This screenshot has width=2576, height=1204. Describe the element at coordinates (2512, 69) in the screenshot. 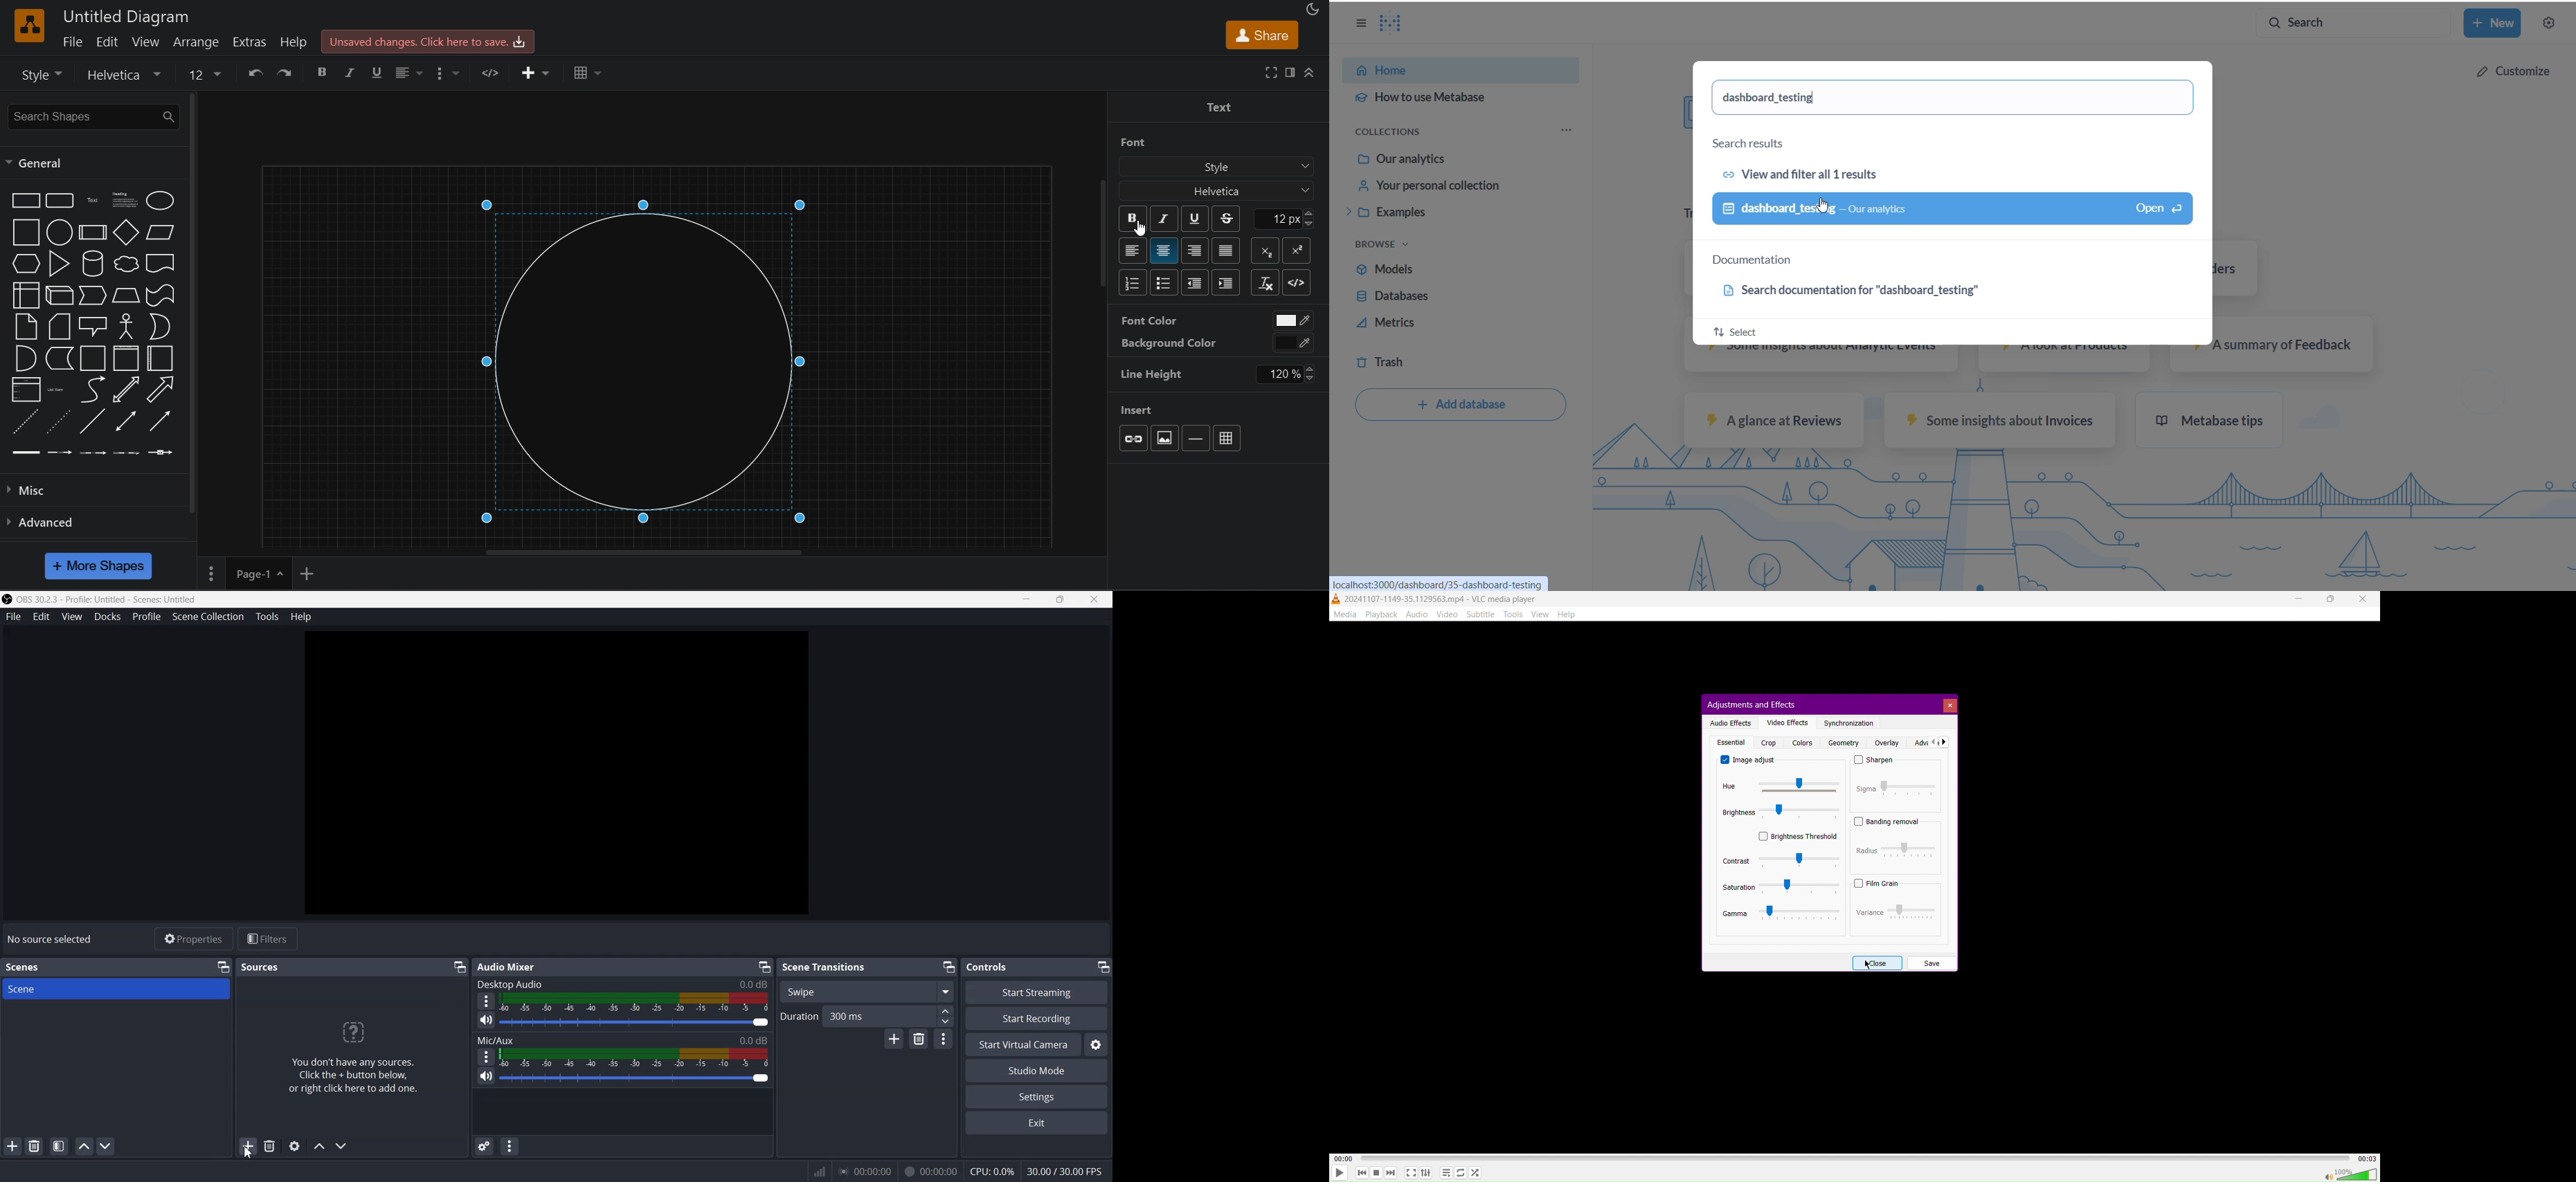

I see `customize` at that location.